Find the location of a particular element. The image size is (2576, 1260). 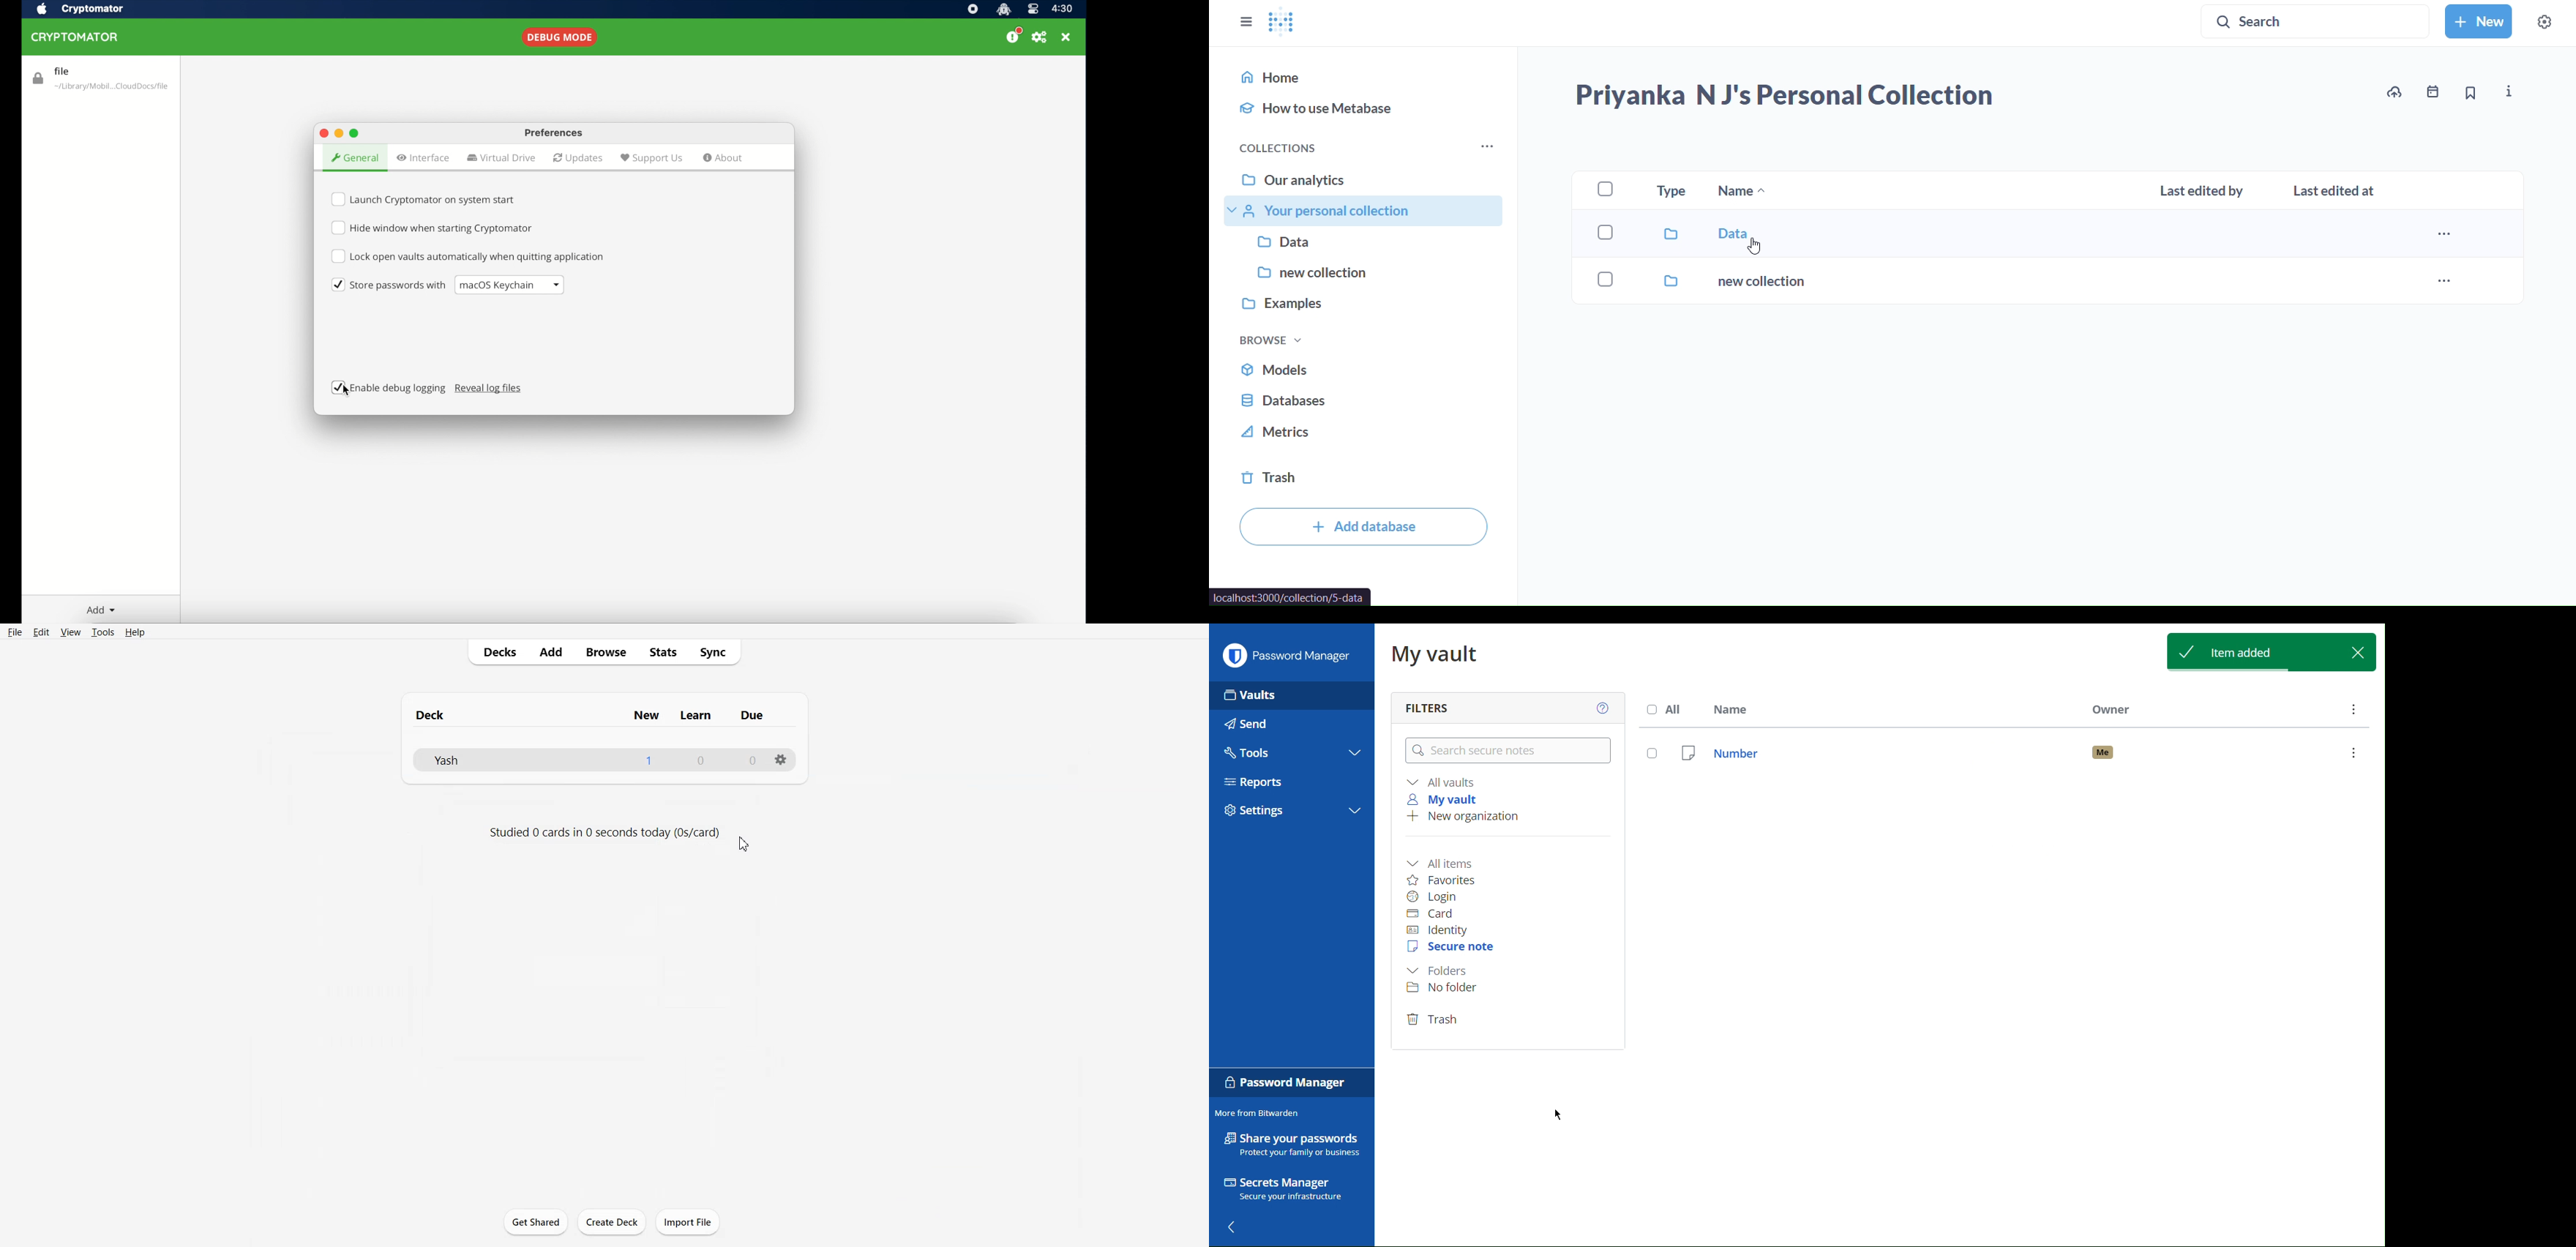

minimize is located at coordinates (339, 133).